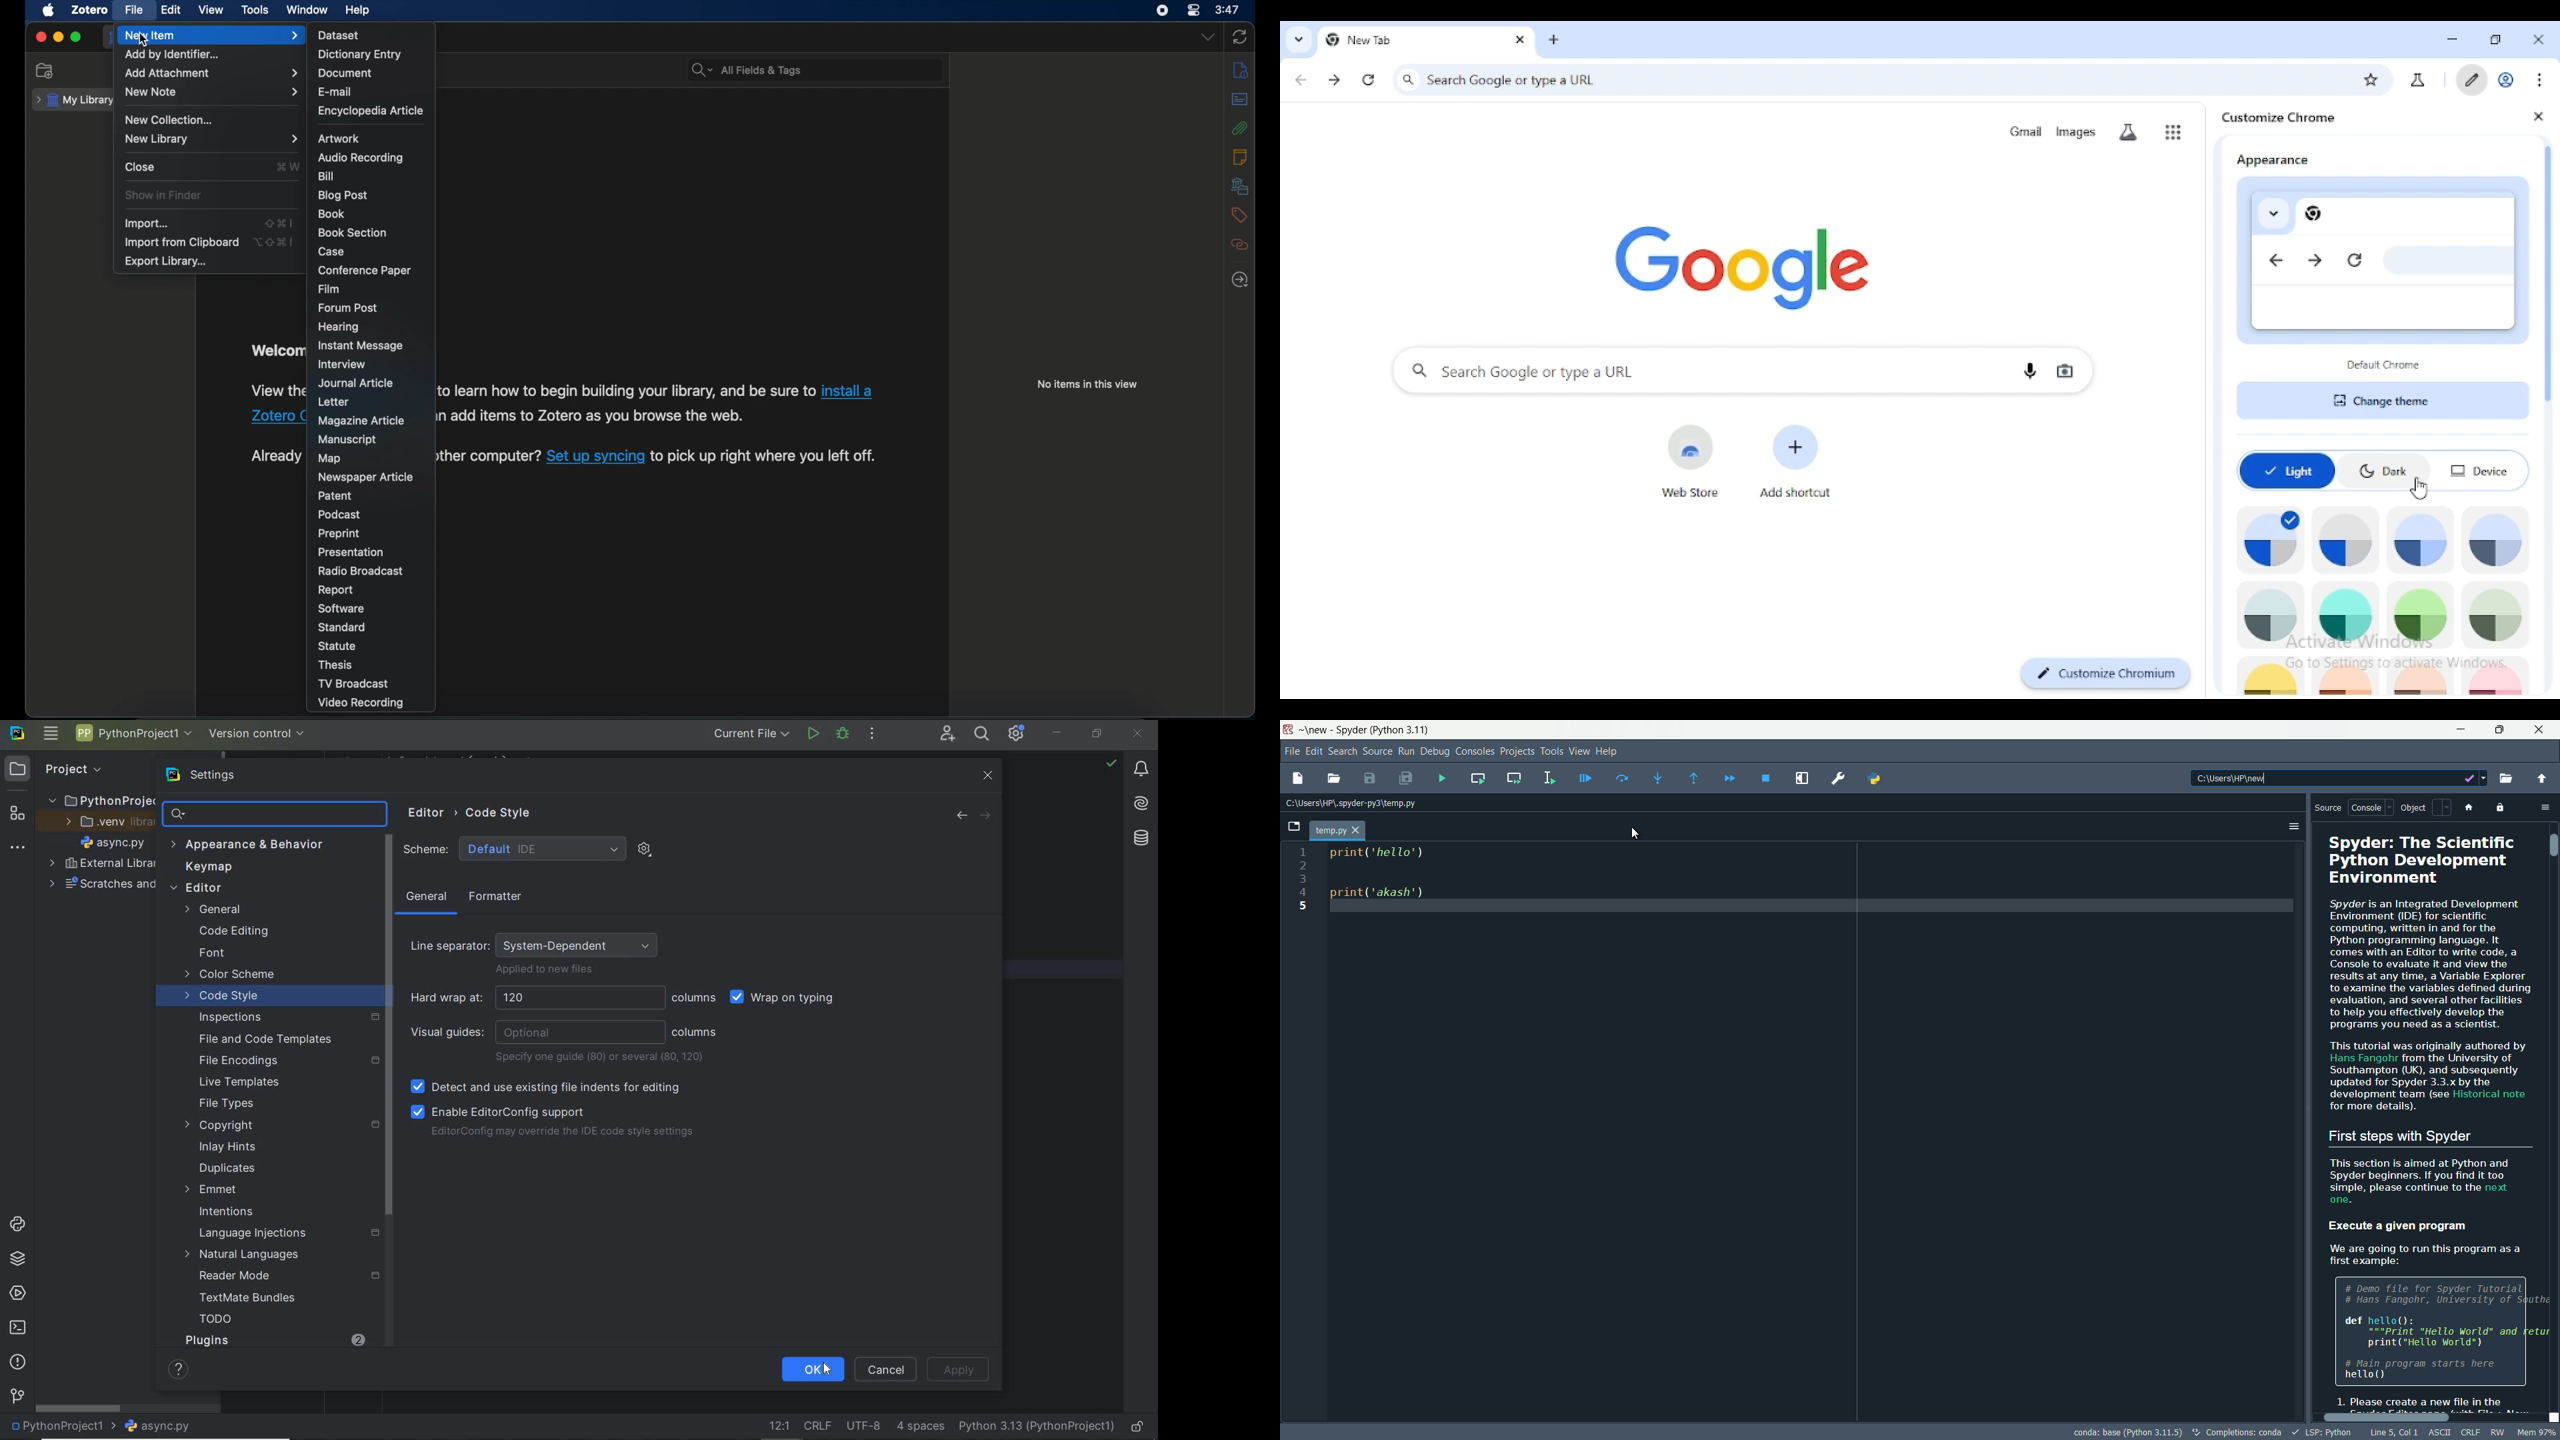  I want to click on my library, so click(73, 100).